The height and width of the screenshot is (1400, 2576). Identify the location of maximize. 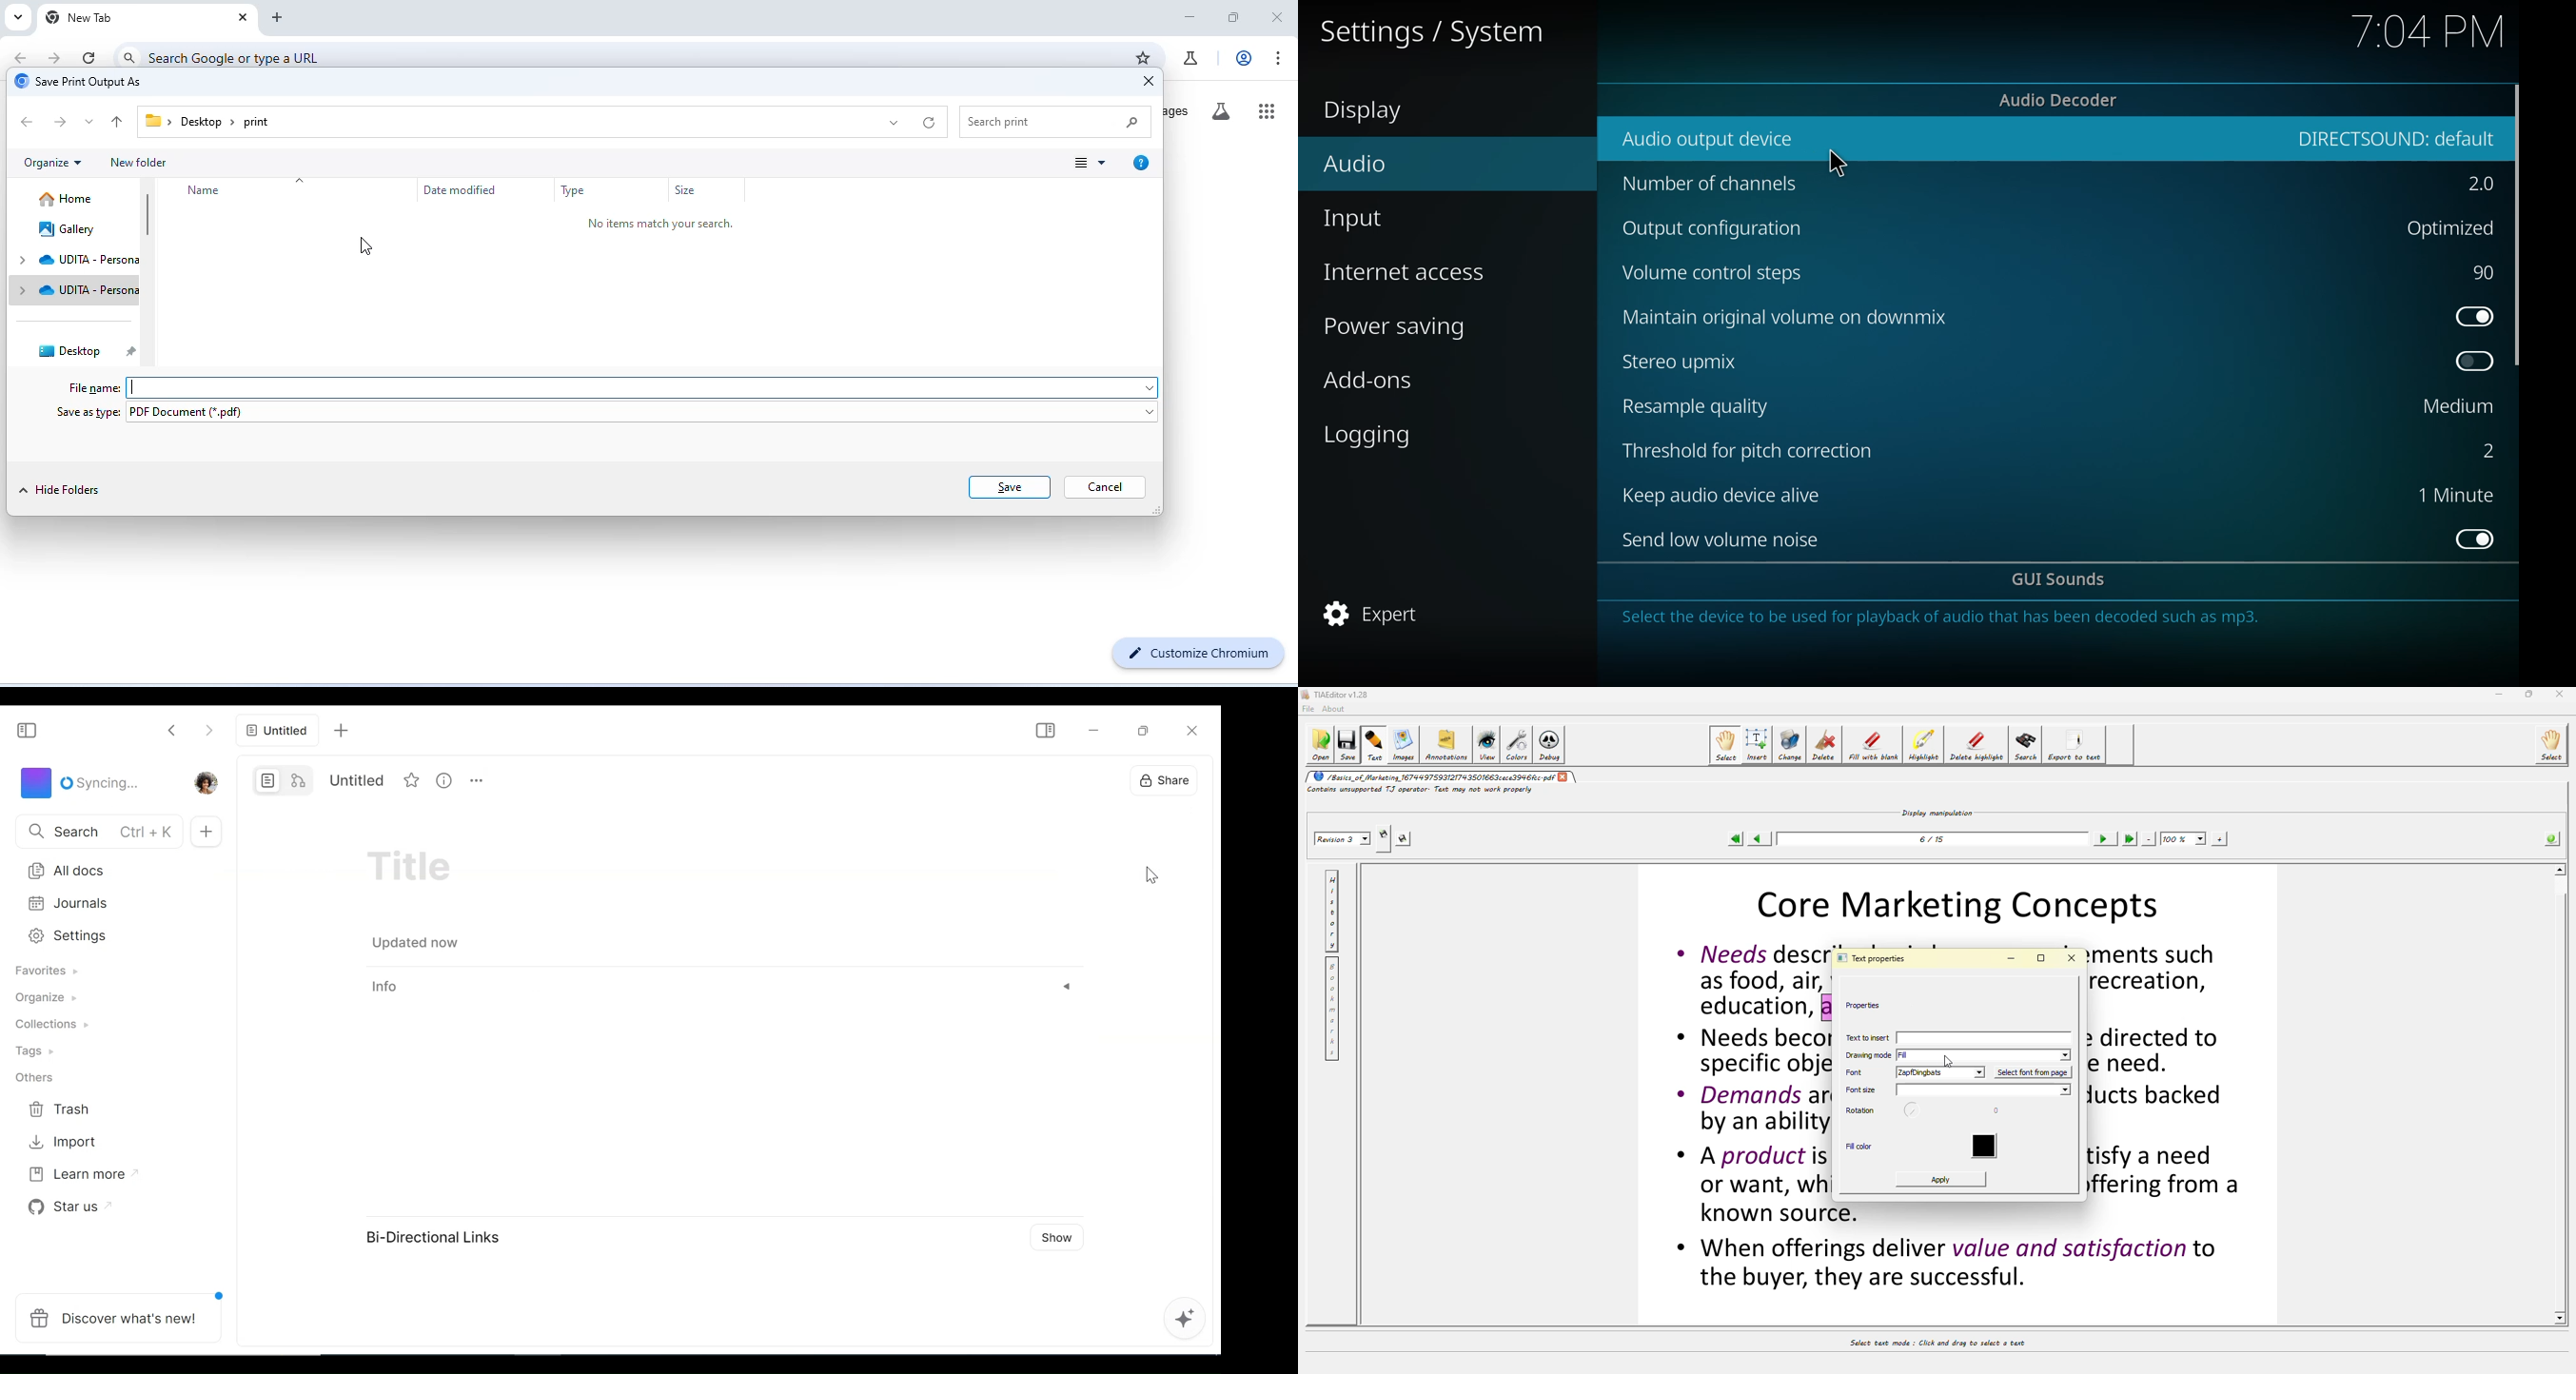
(1235, 17).